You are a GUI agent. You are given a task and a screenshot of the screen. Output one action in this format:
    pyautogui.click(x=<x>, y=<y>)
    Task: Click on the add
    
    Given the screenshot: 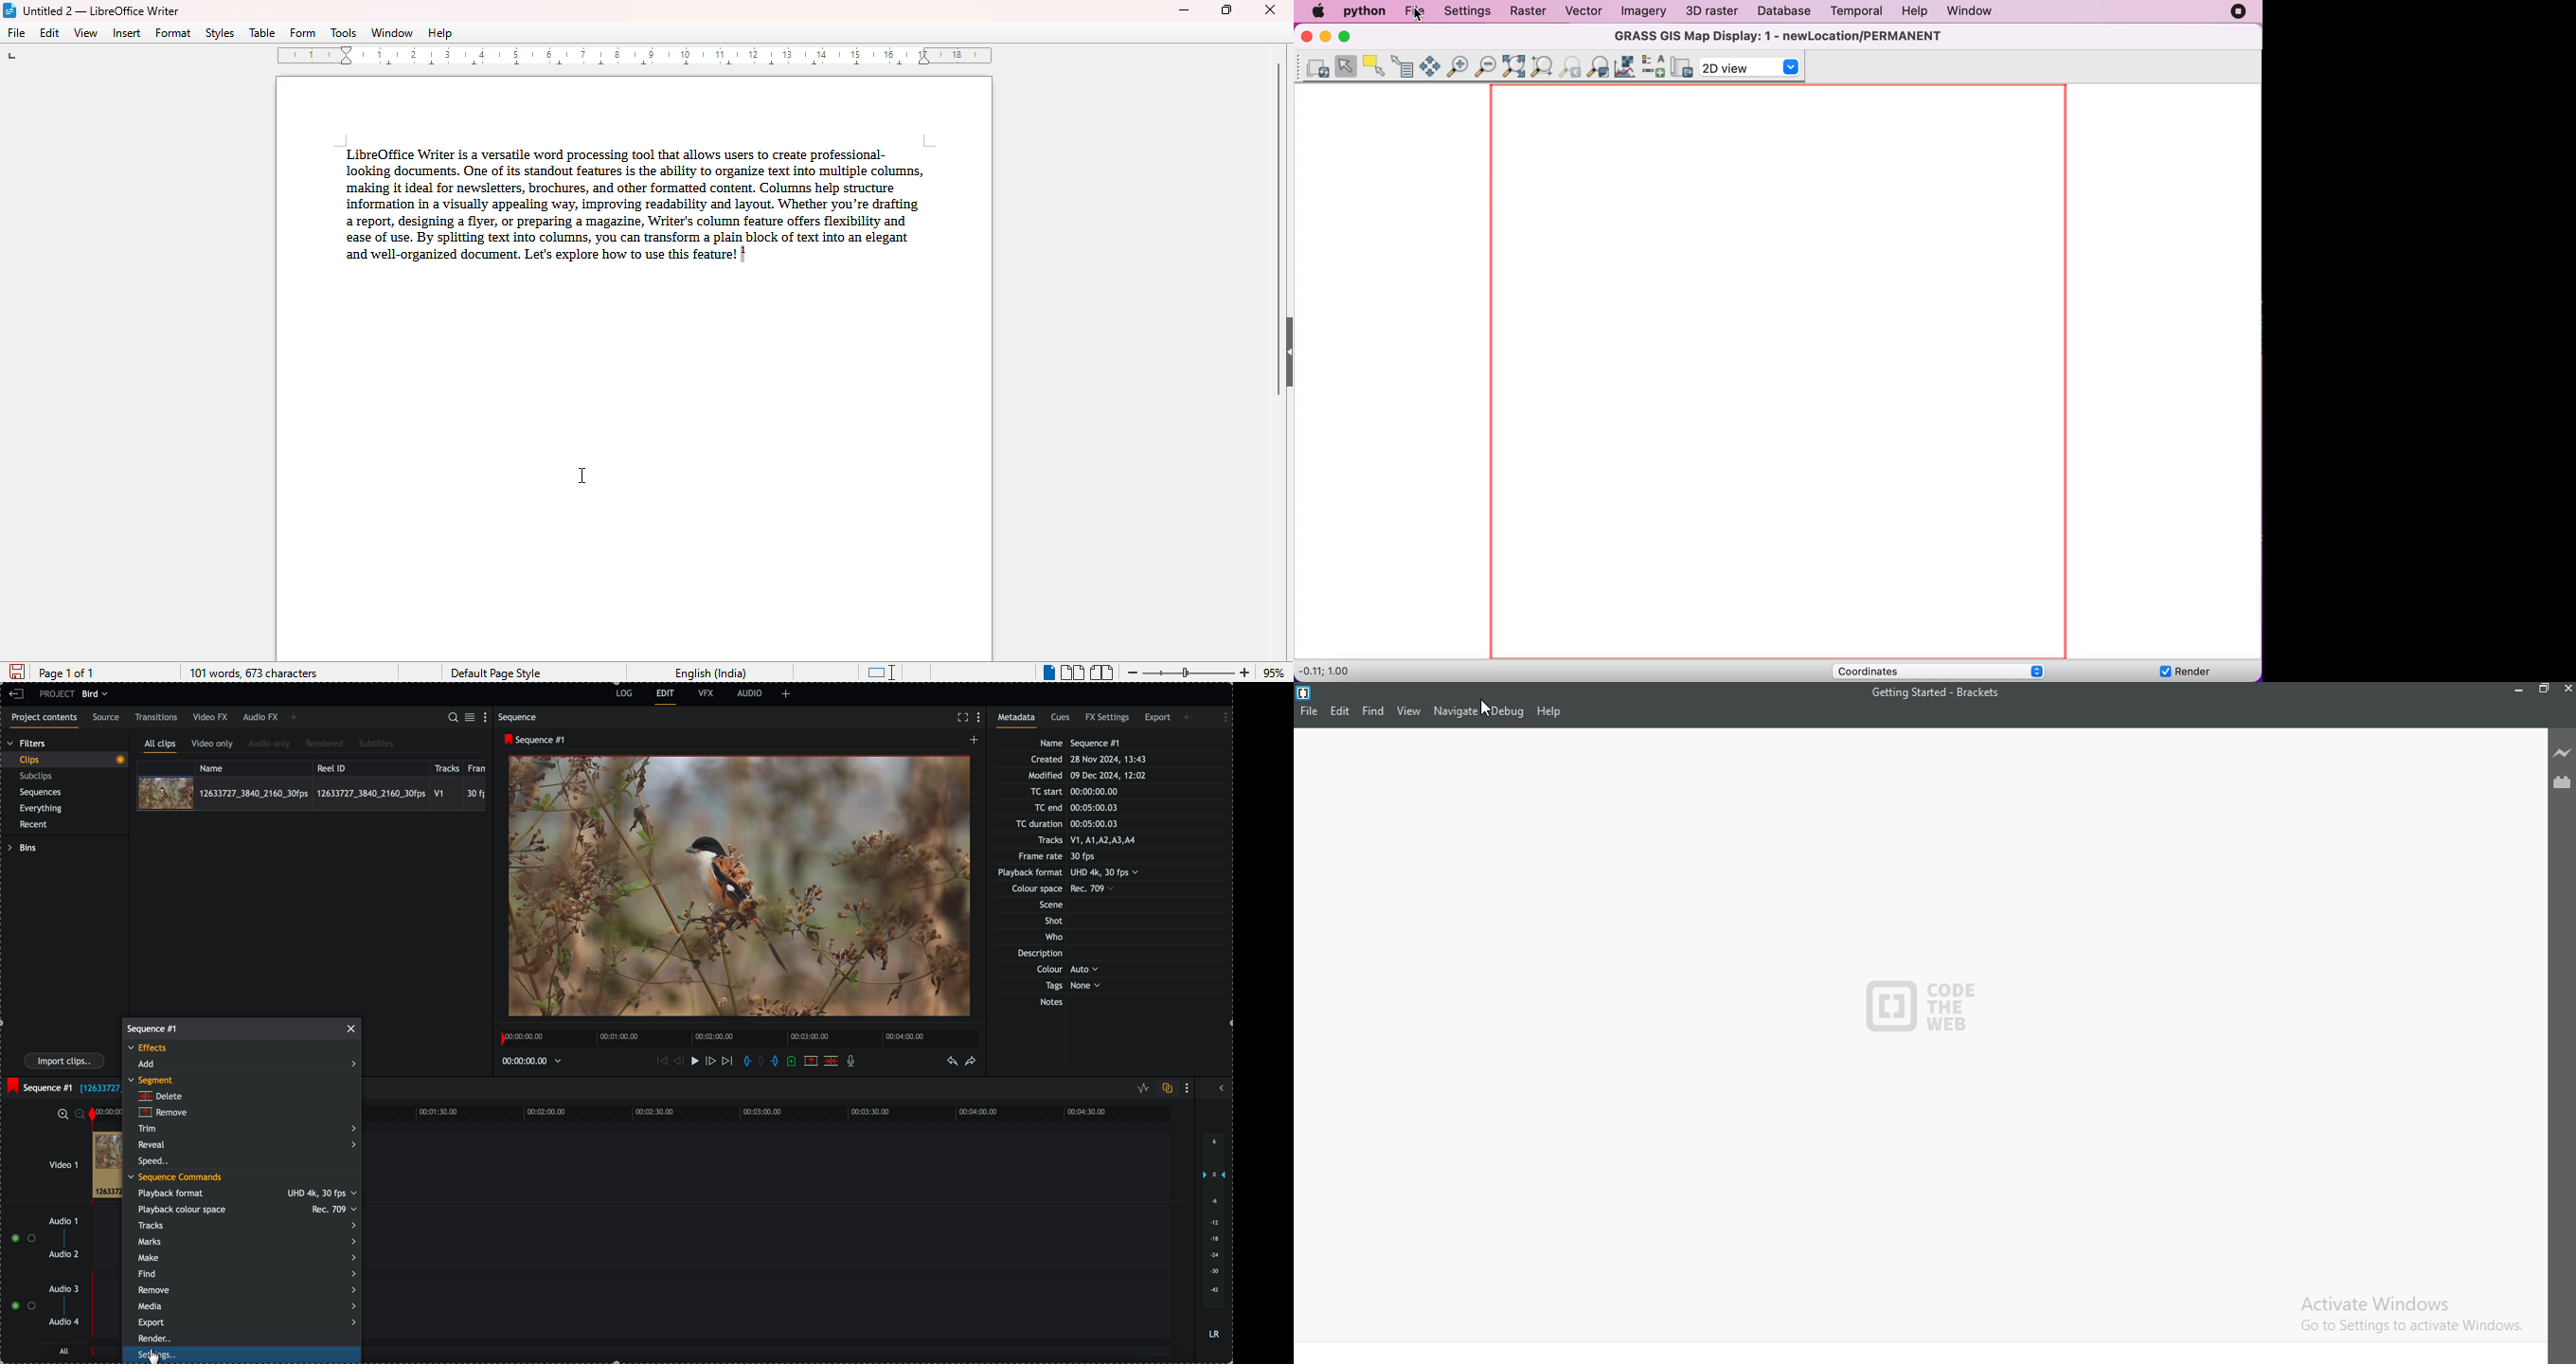 What is the action you would take?
    pyautogui.click(x=246, y=1064)
    